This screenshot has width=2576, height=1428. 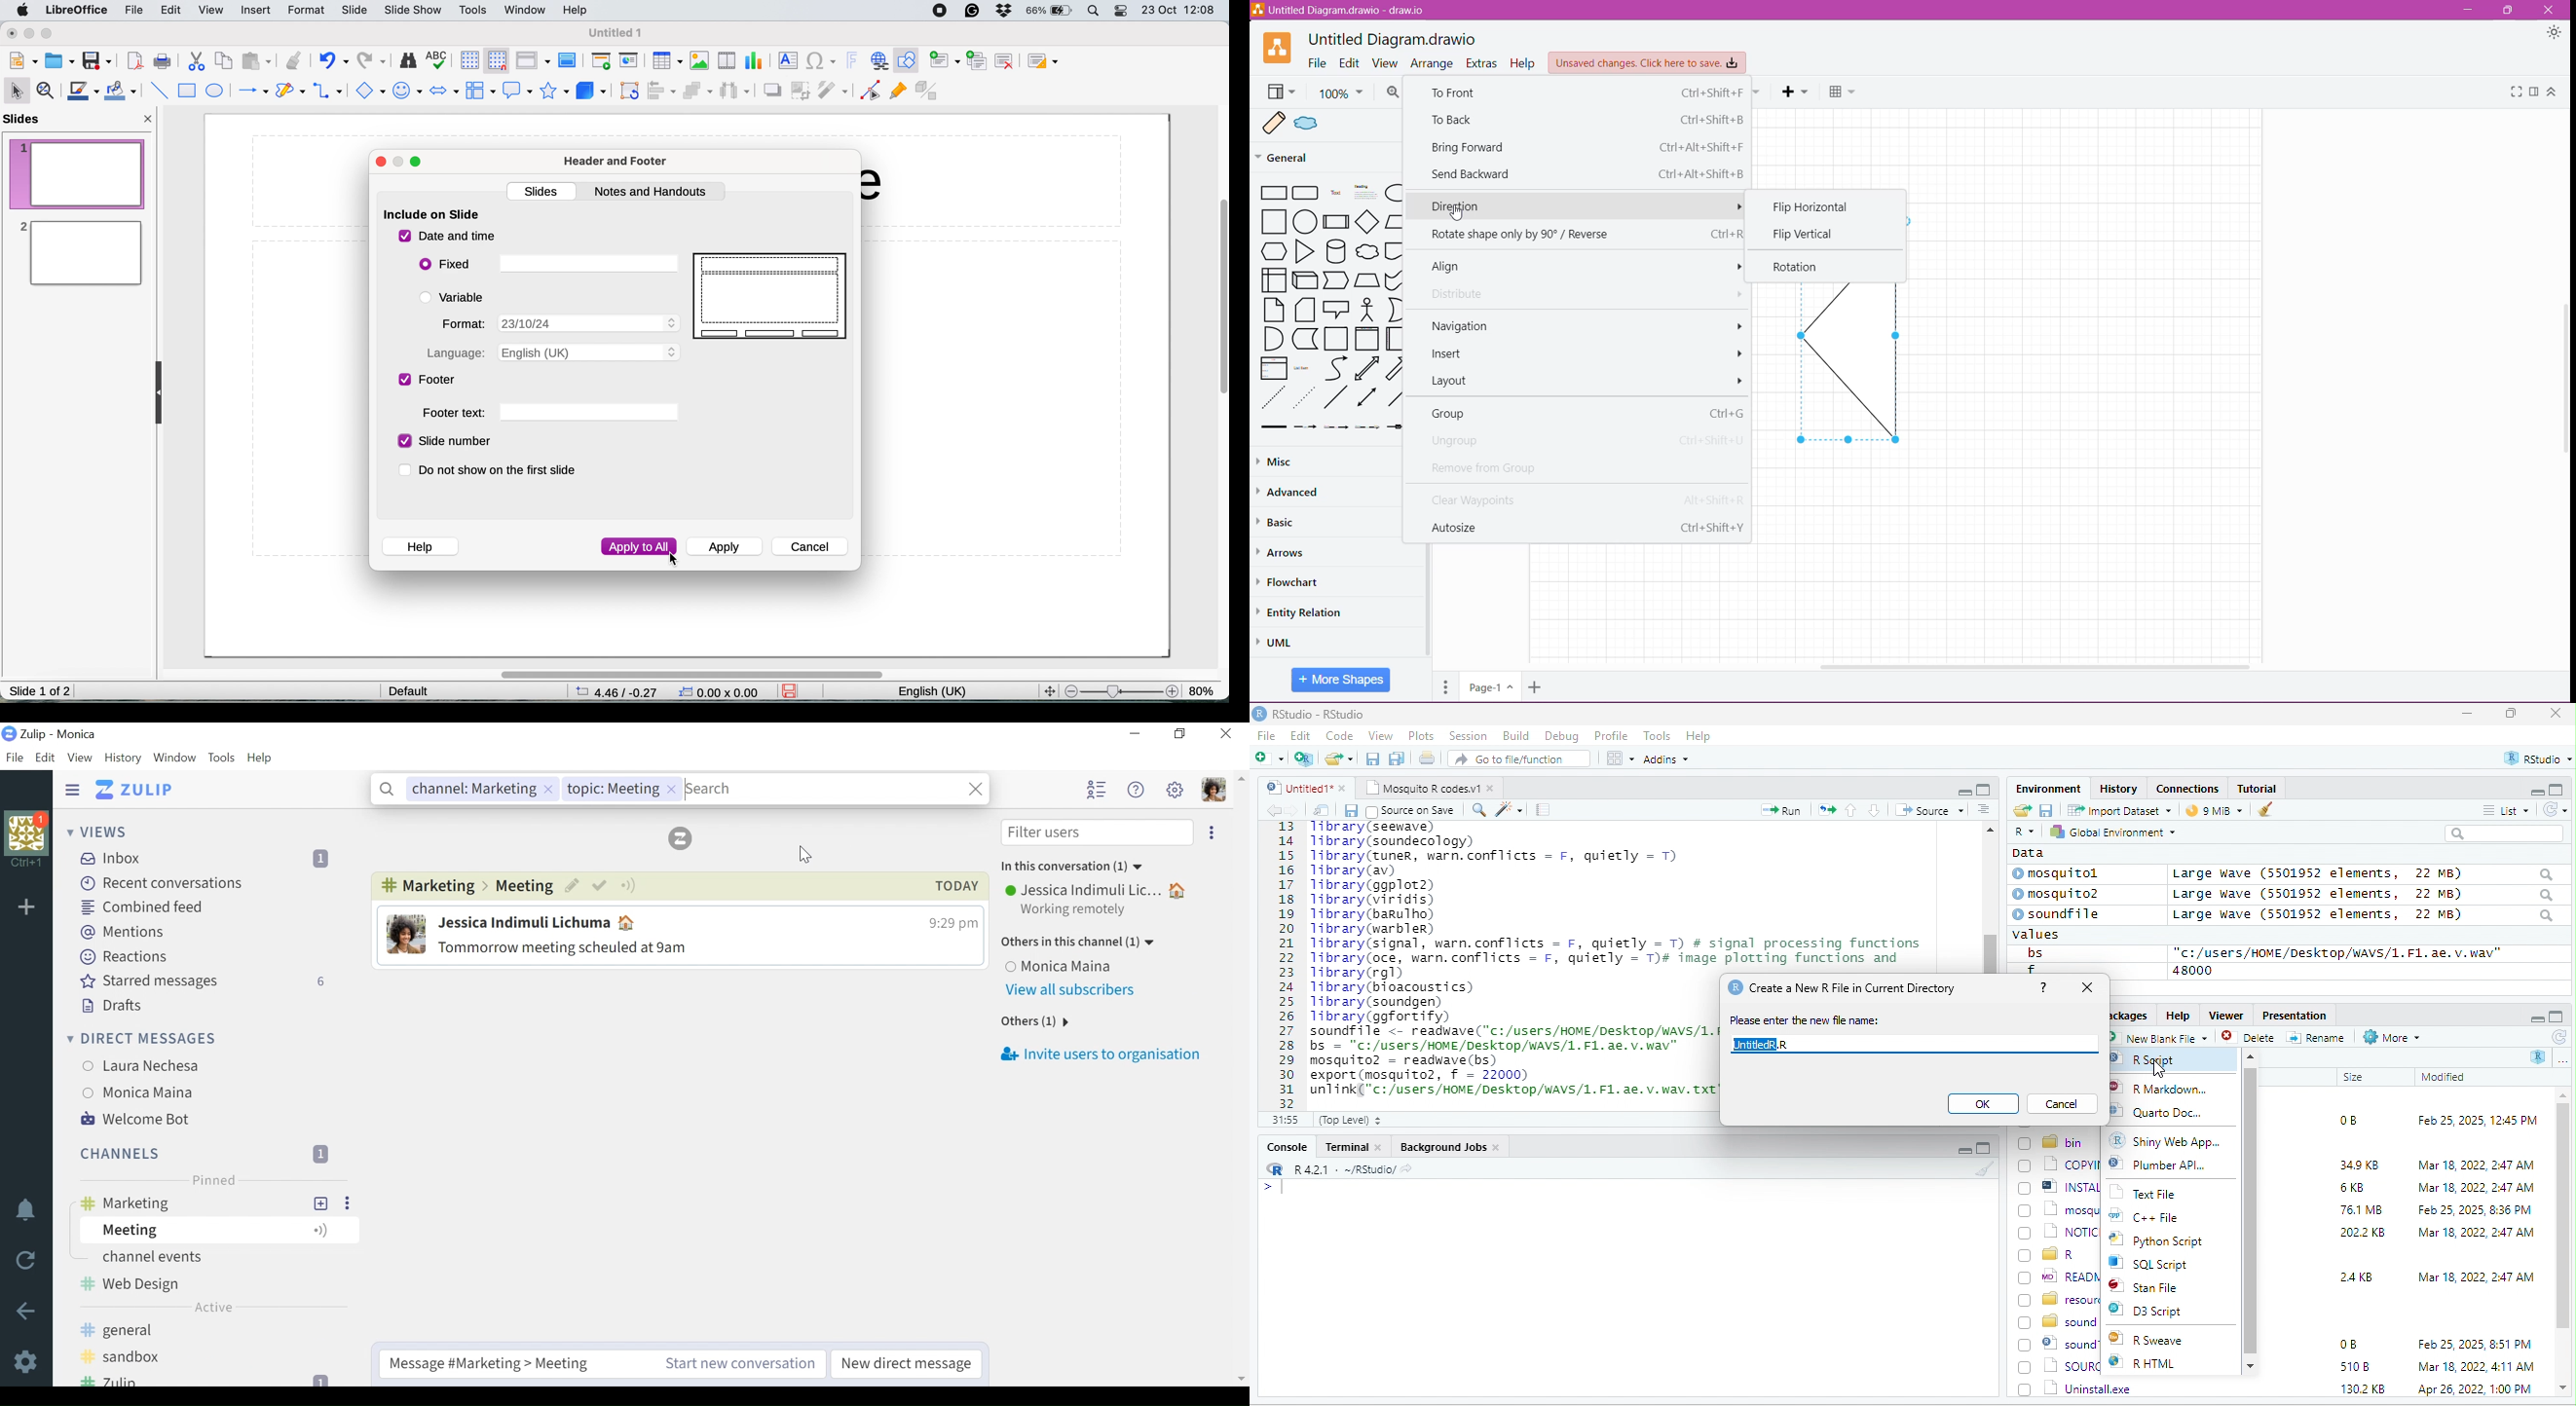 What do you see at coordinates (1510, 809) in the screenshot?
I see `sharpen` at bounding box center [1510, 809].